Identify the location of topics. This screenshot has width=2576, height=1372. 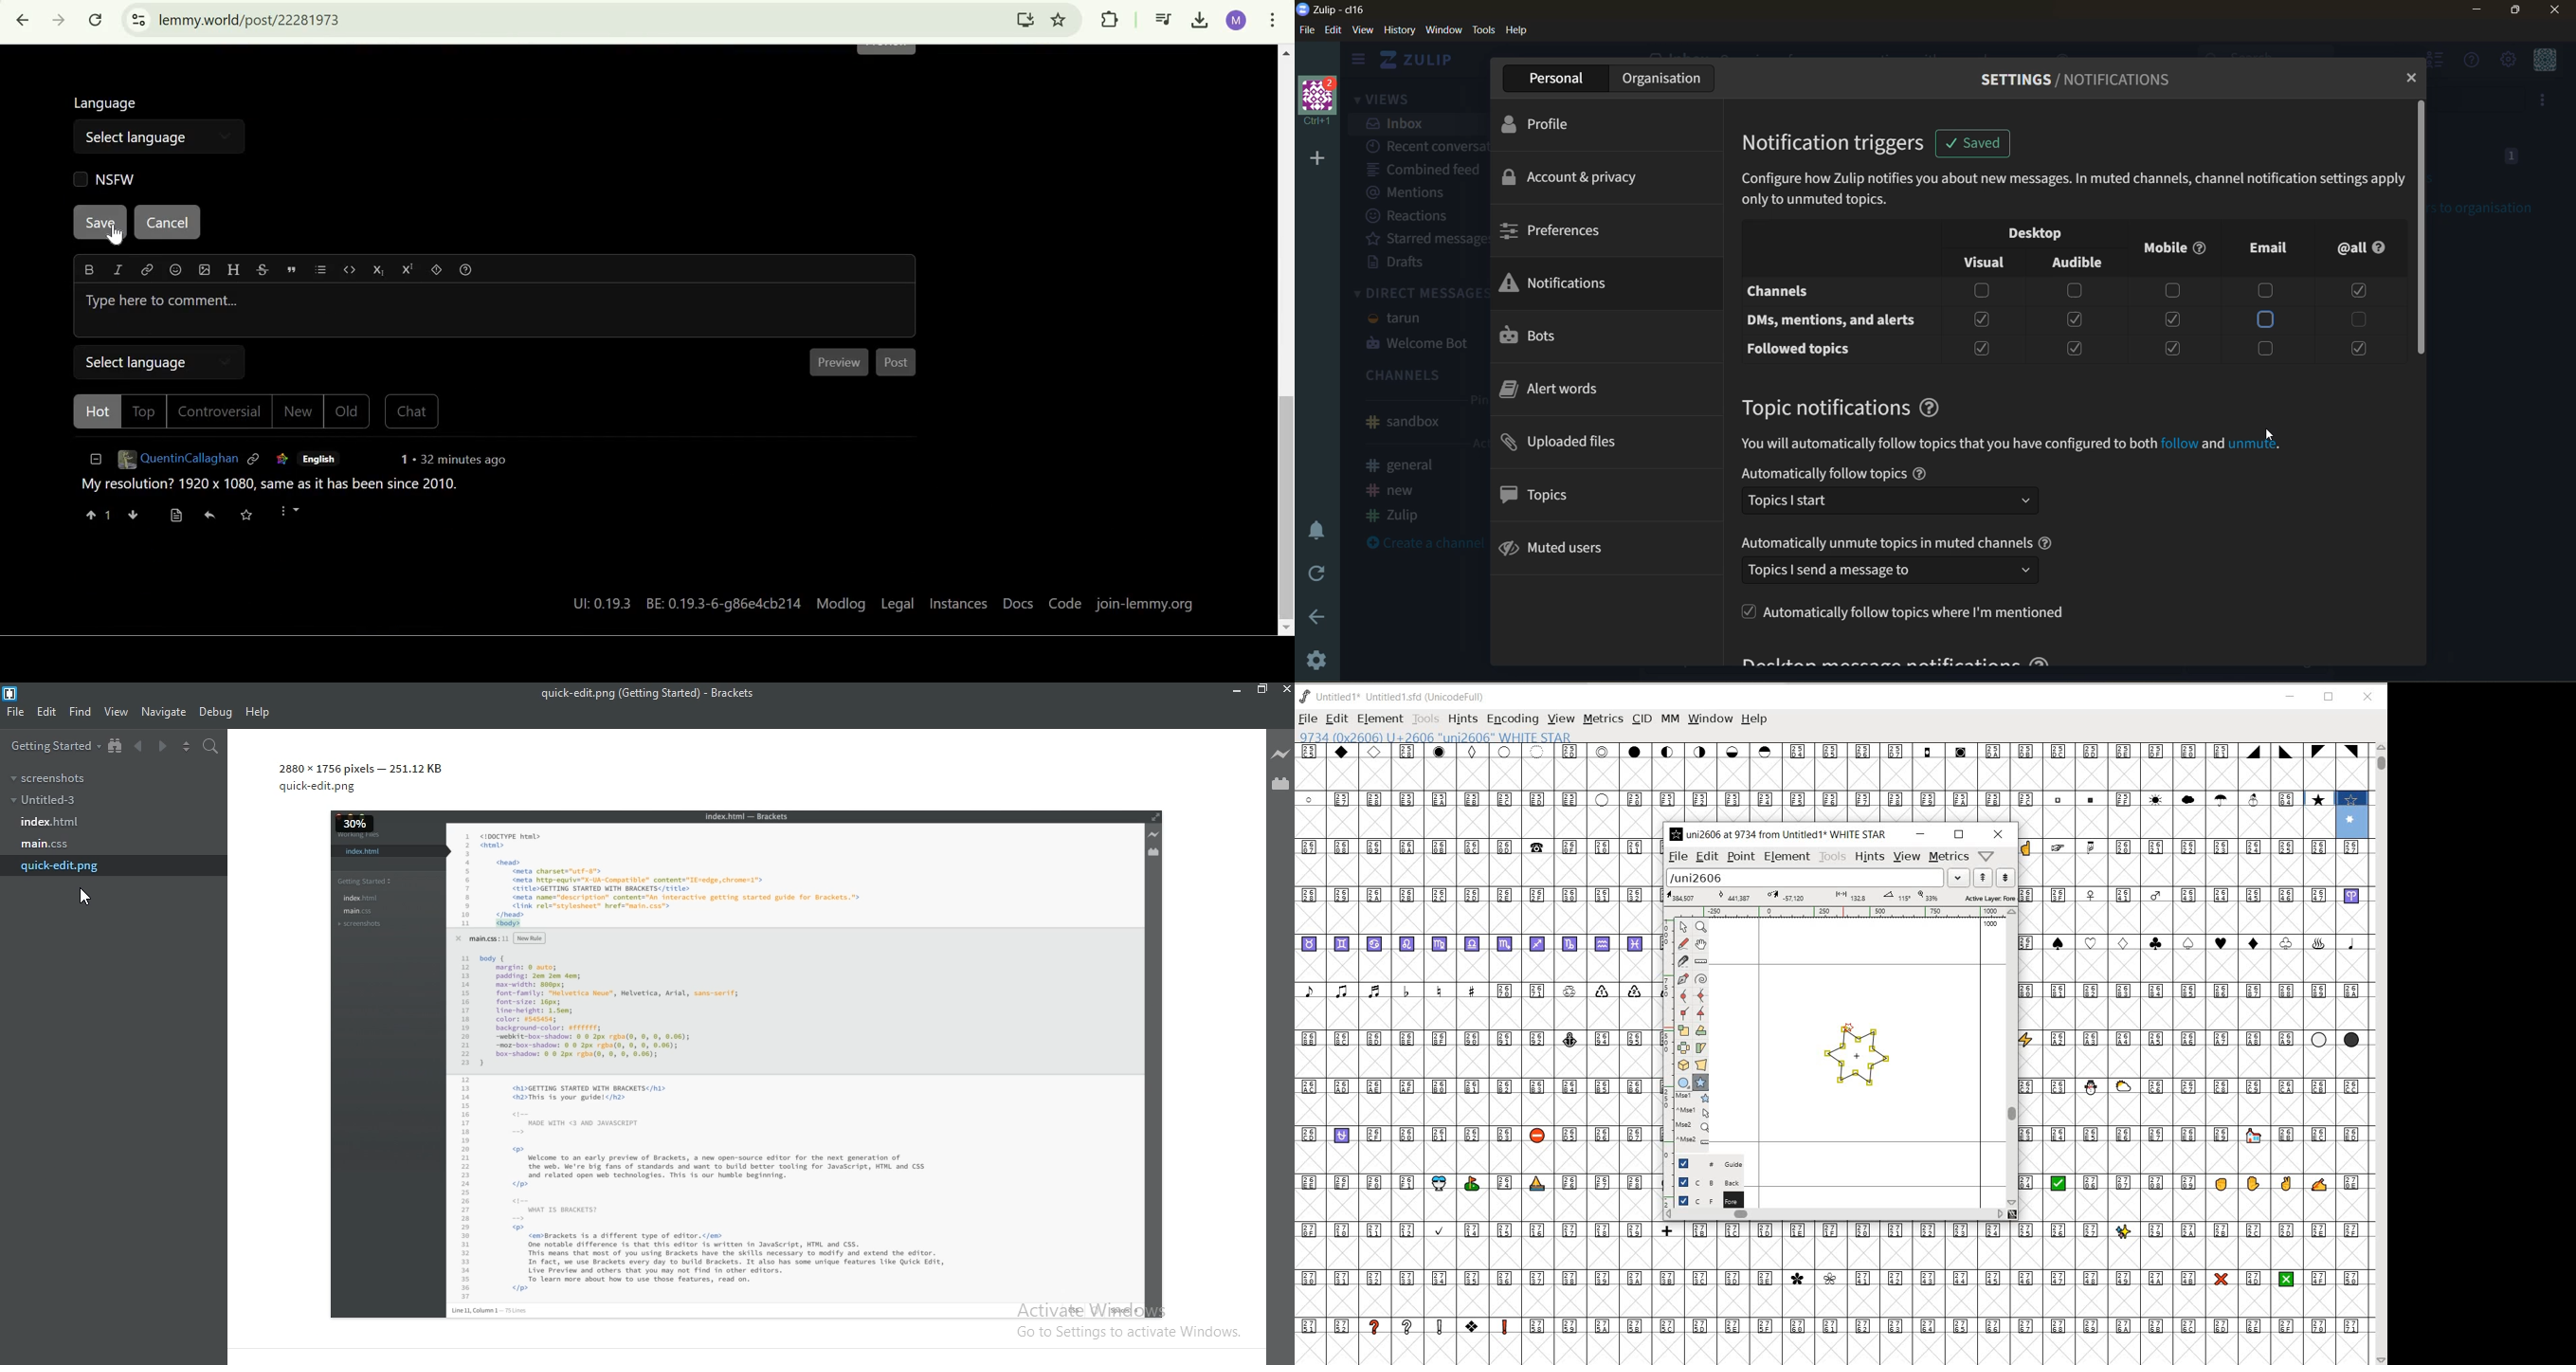
(1546, 498).